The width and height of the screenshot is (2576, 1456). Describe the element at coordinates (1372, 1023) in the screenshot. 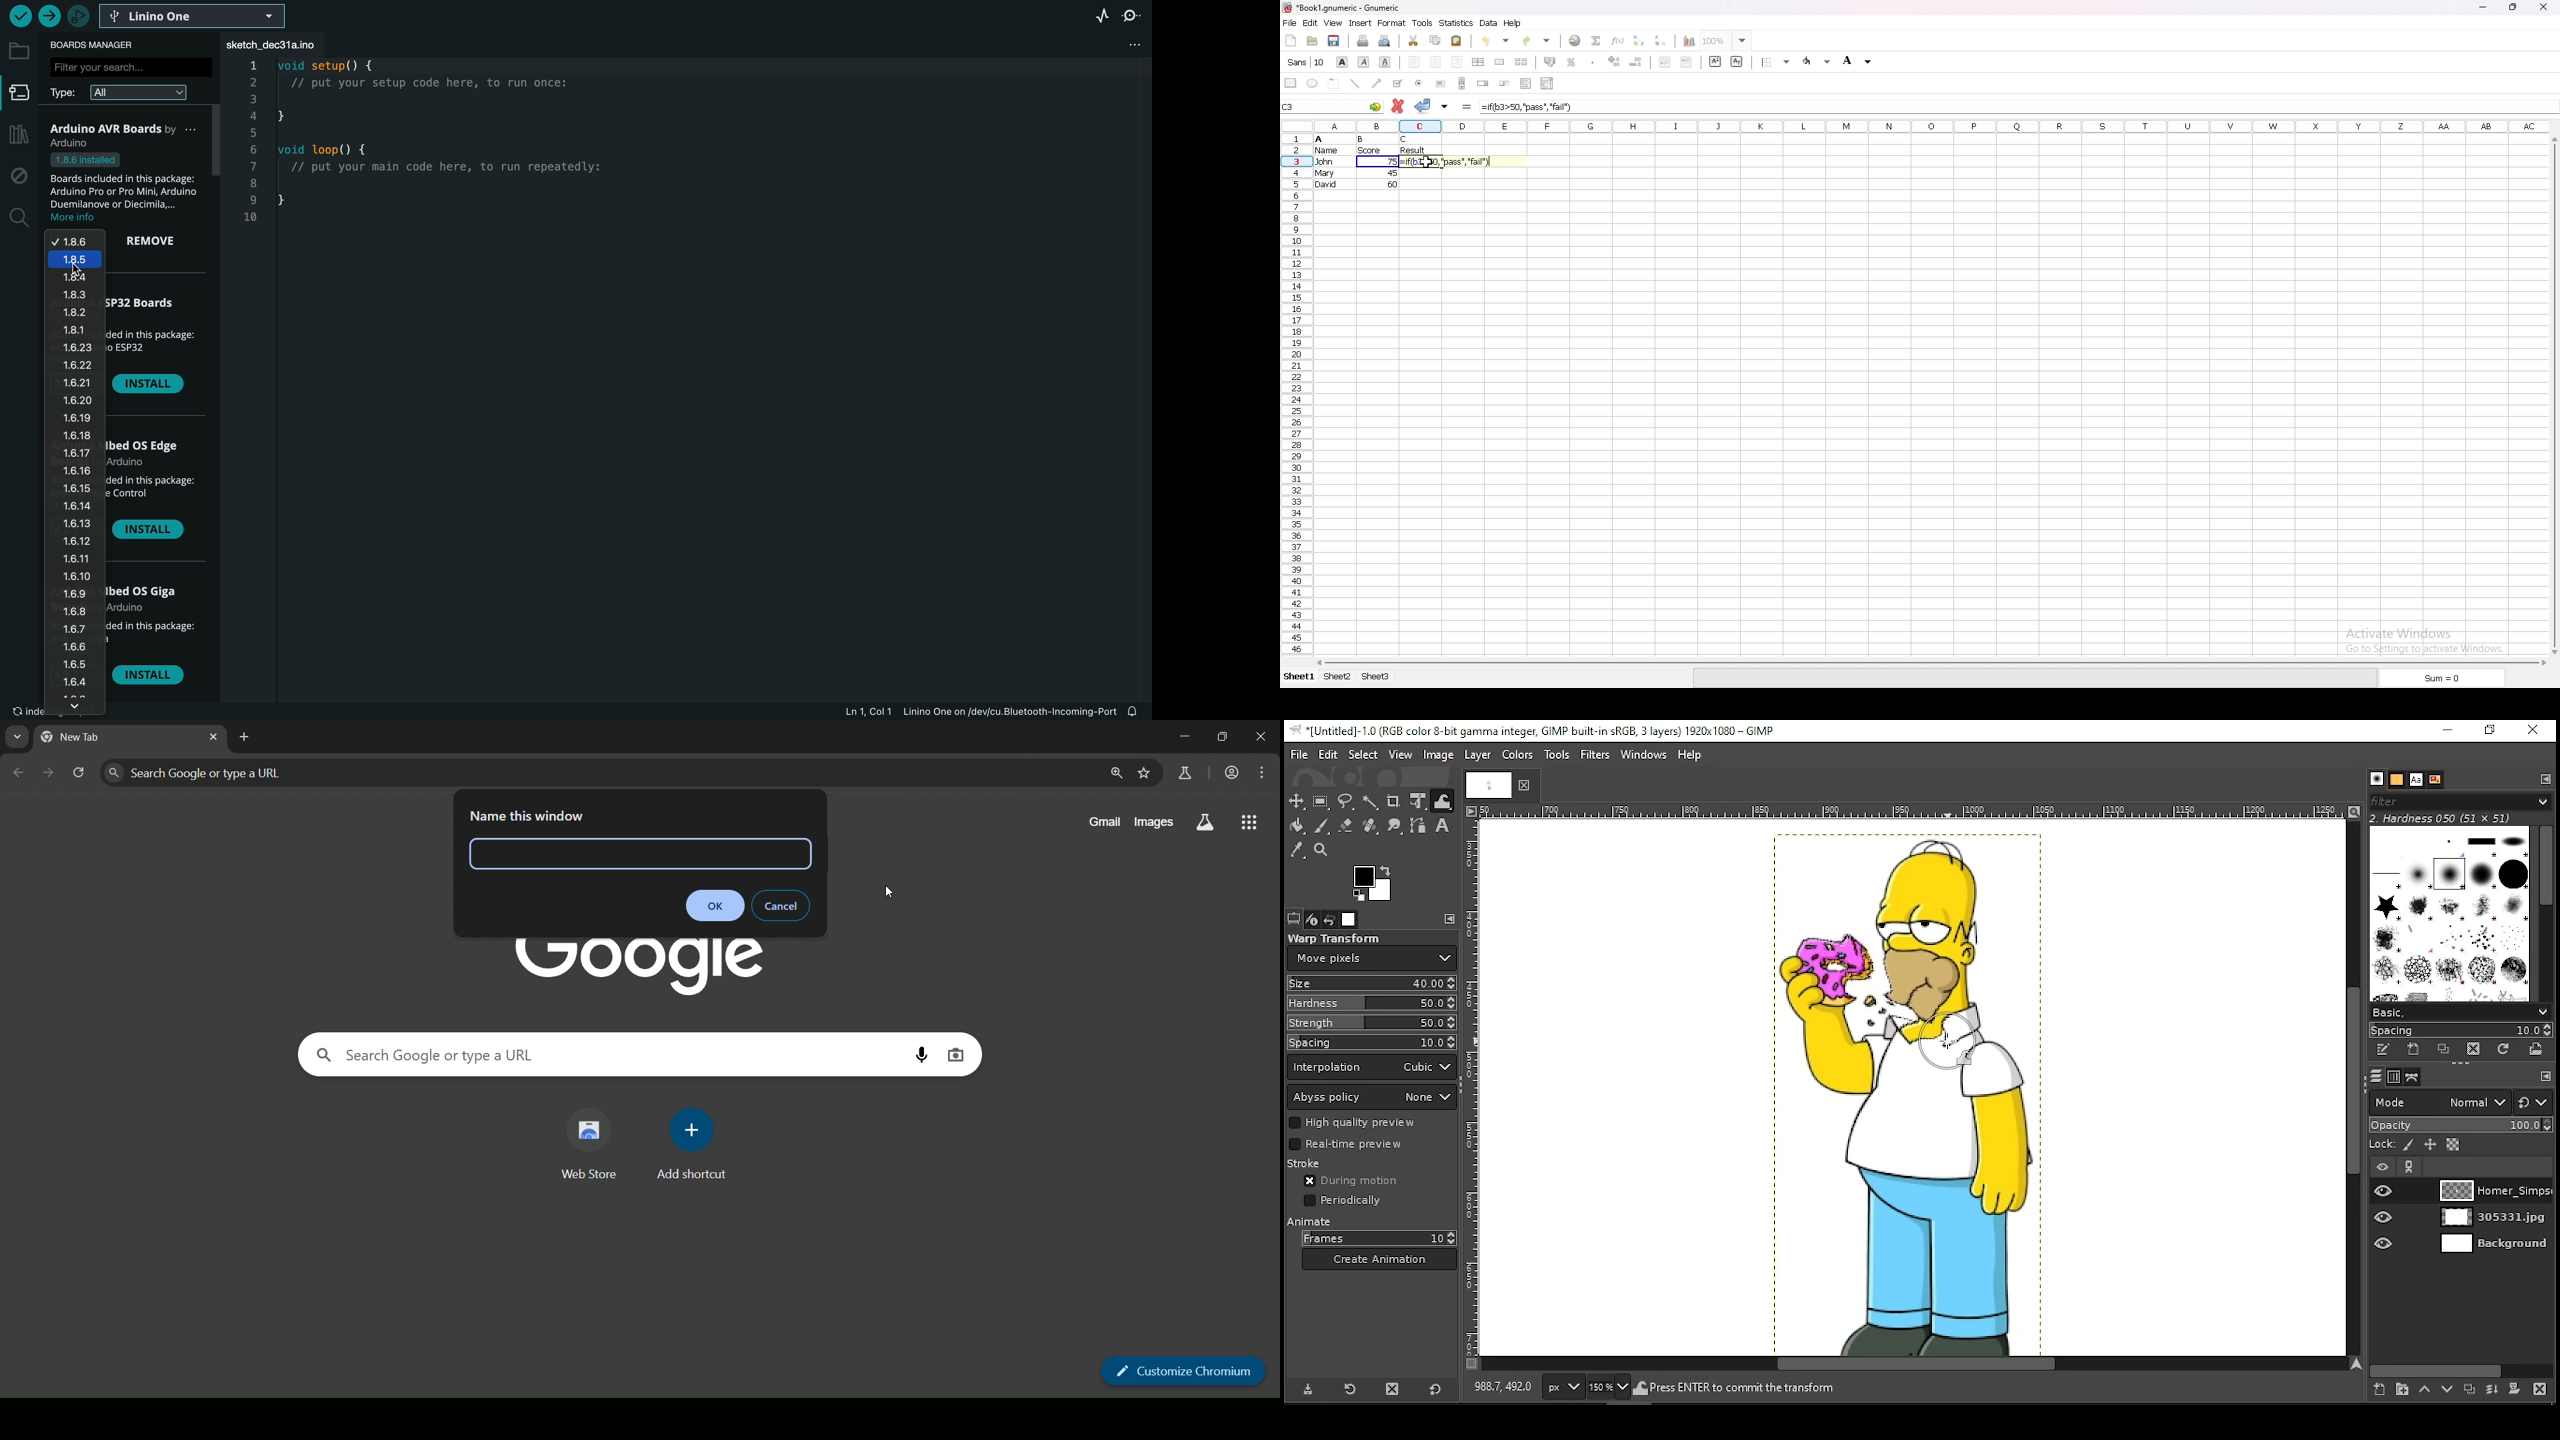

I see `strength` at that location.